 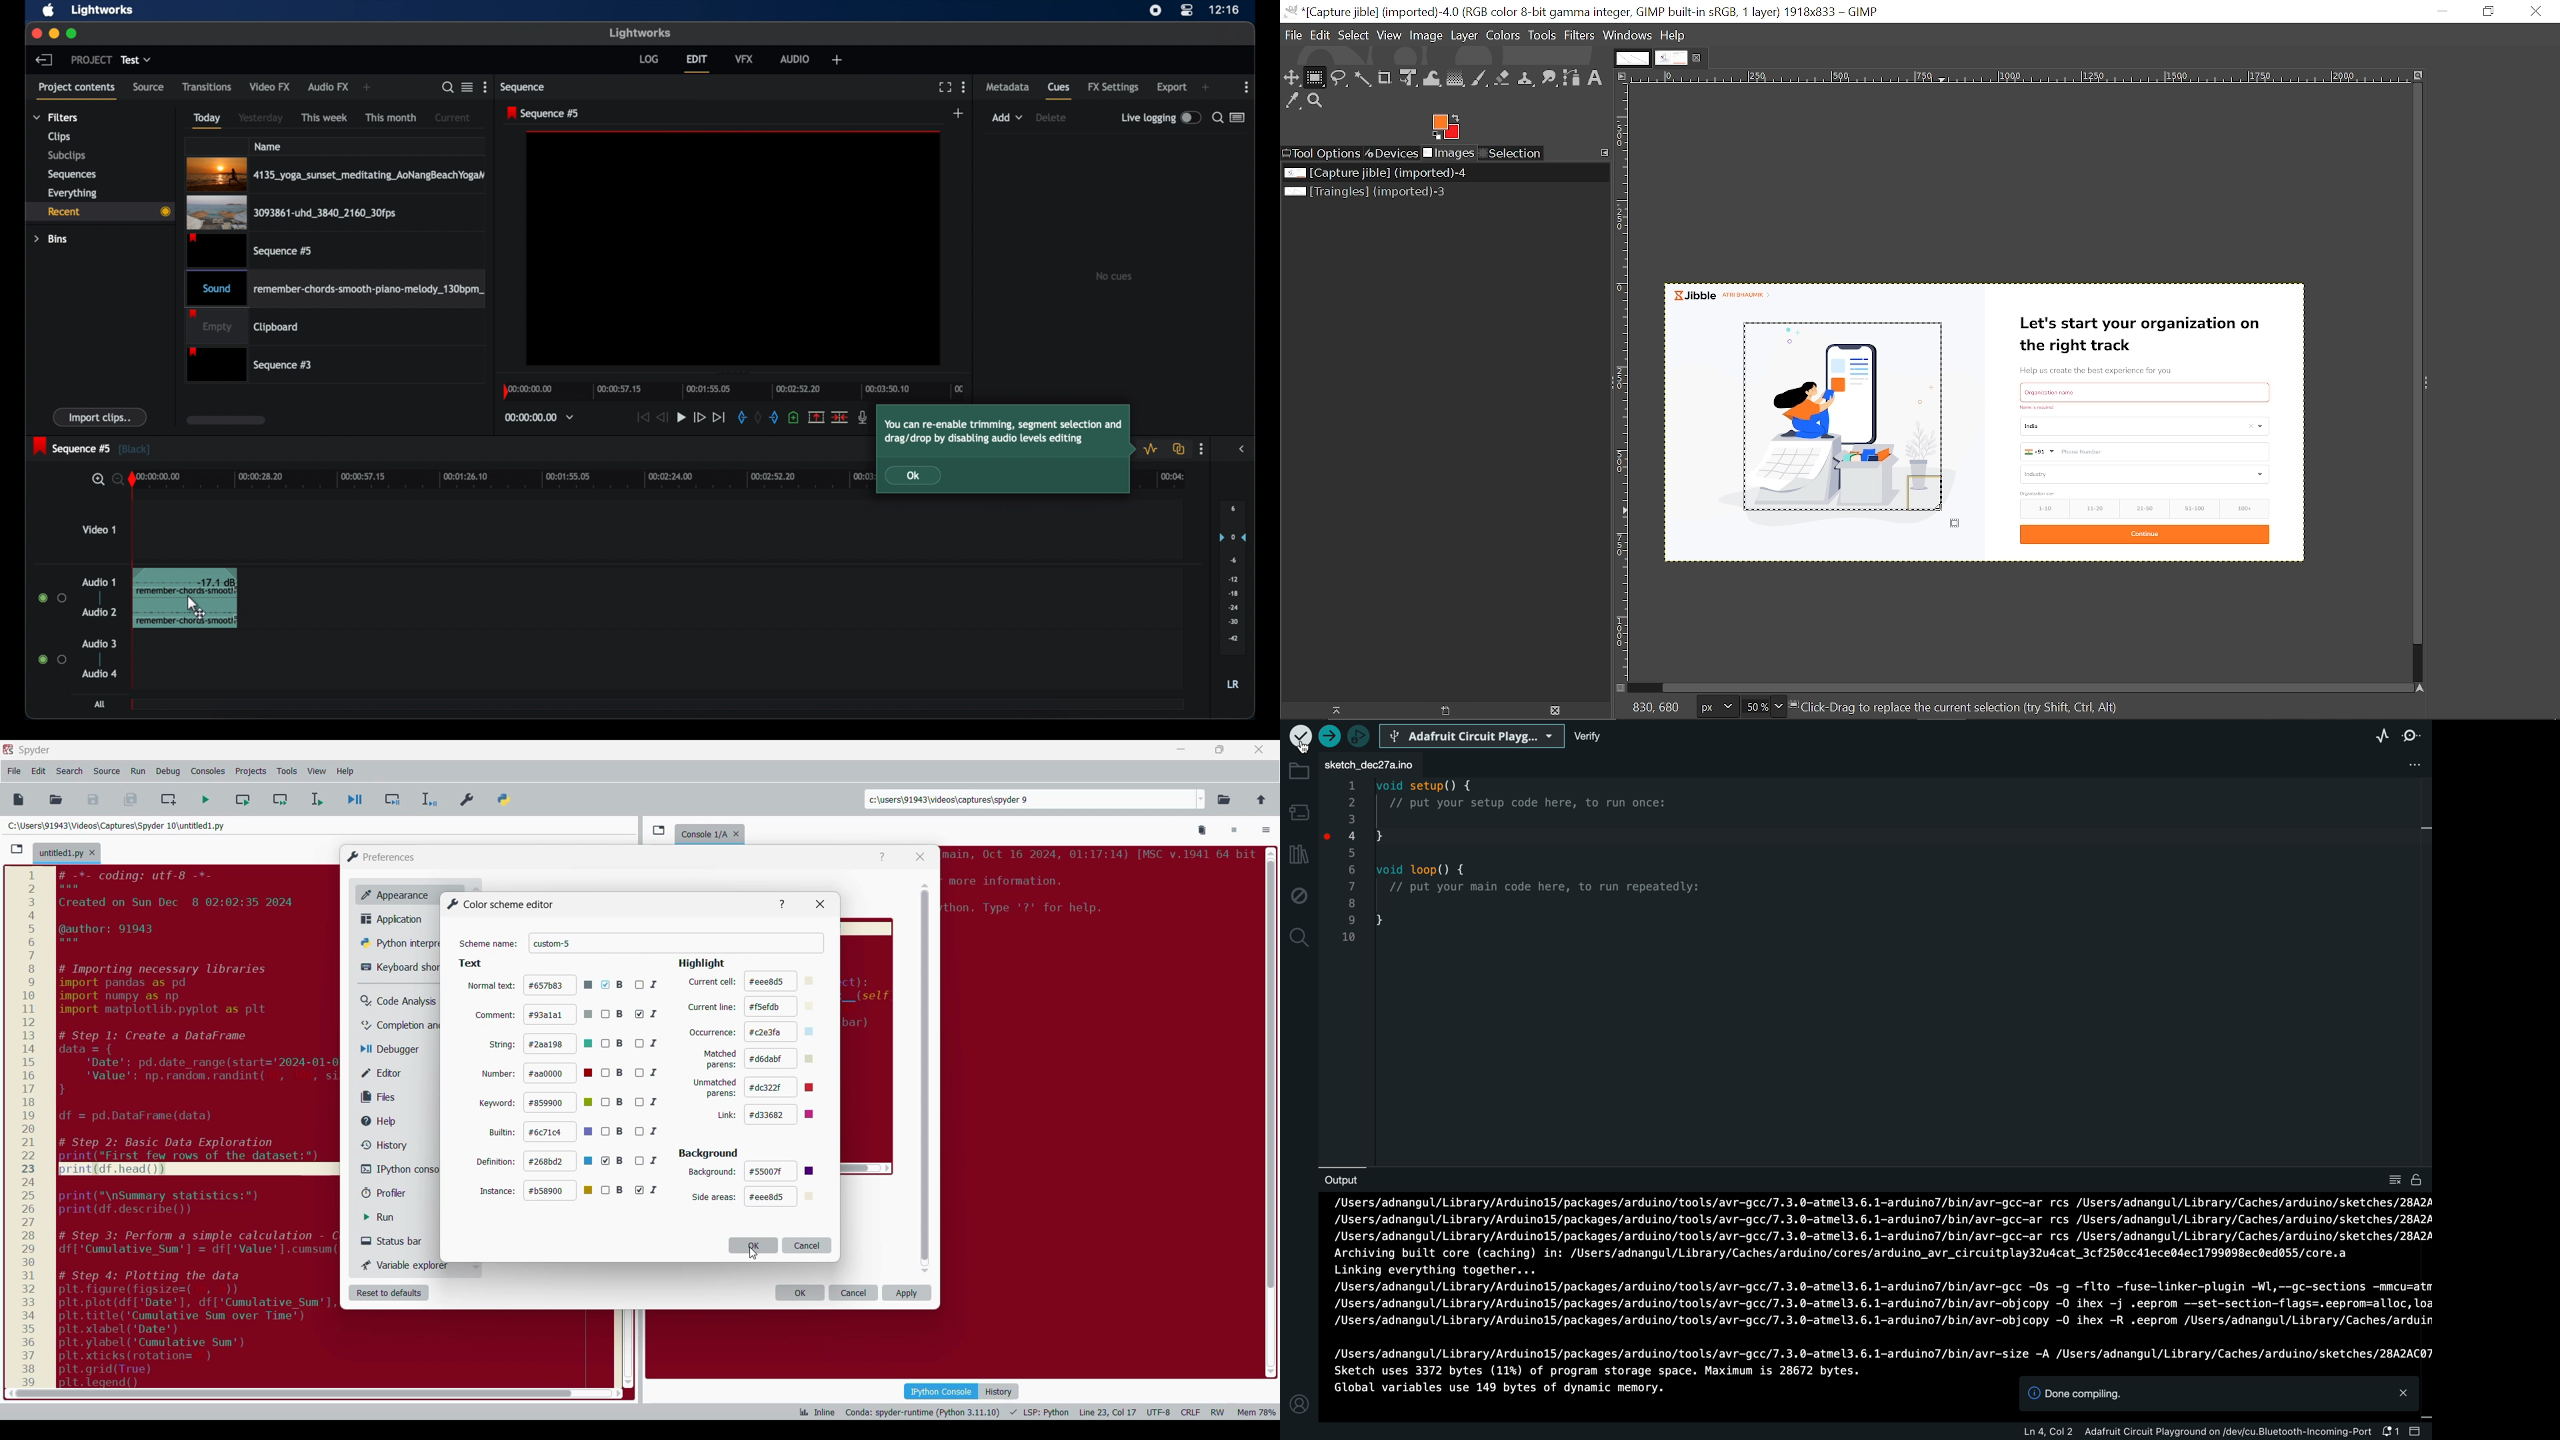 I want to click on #dc322f, so click(x=785, y=1087).